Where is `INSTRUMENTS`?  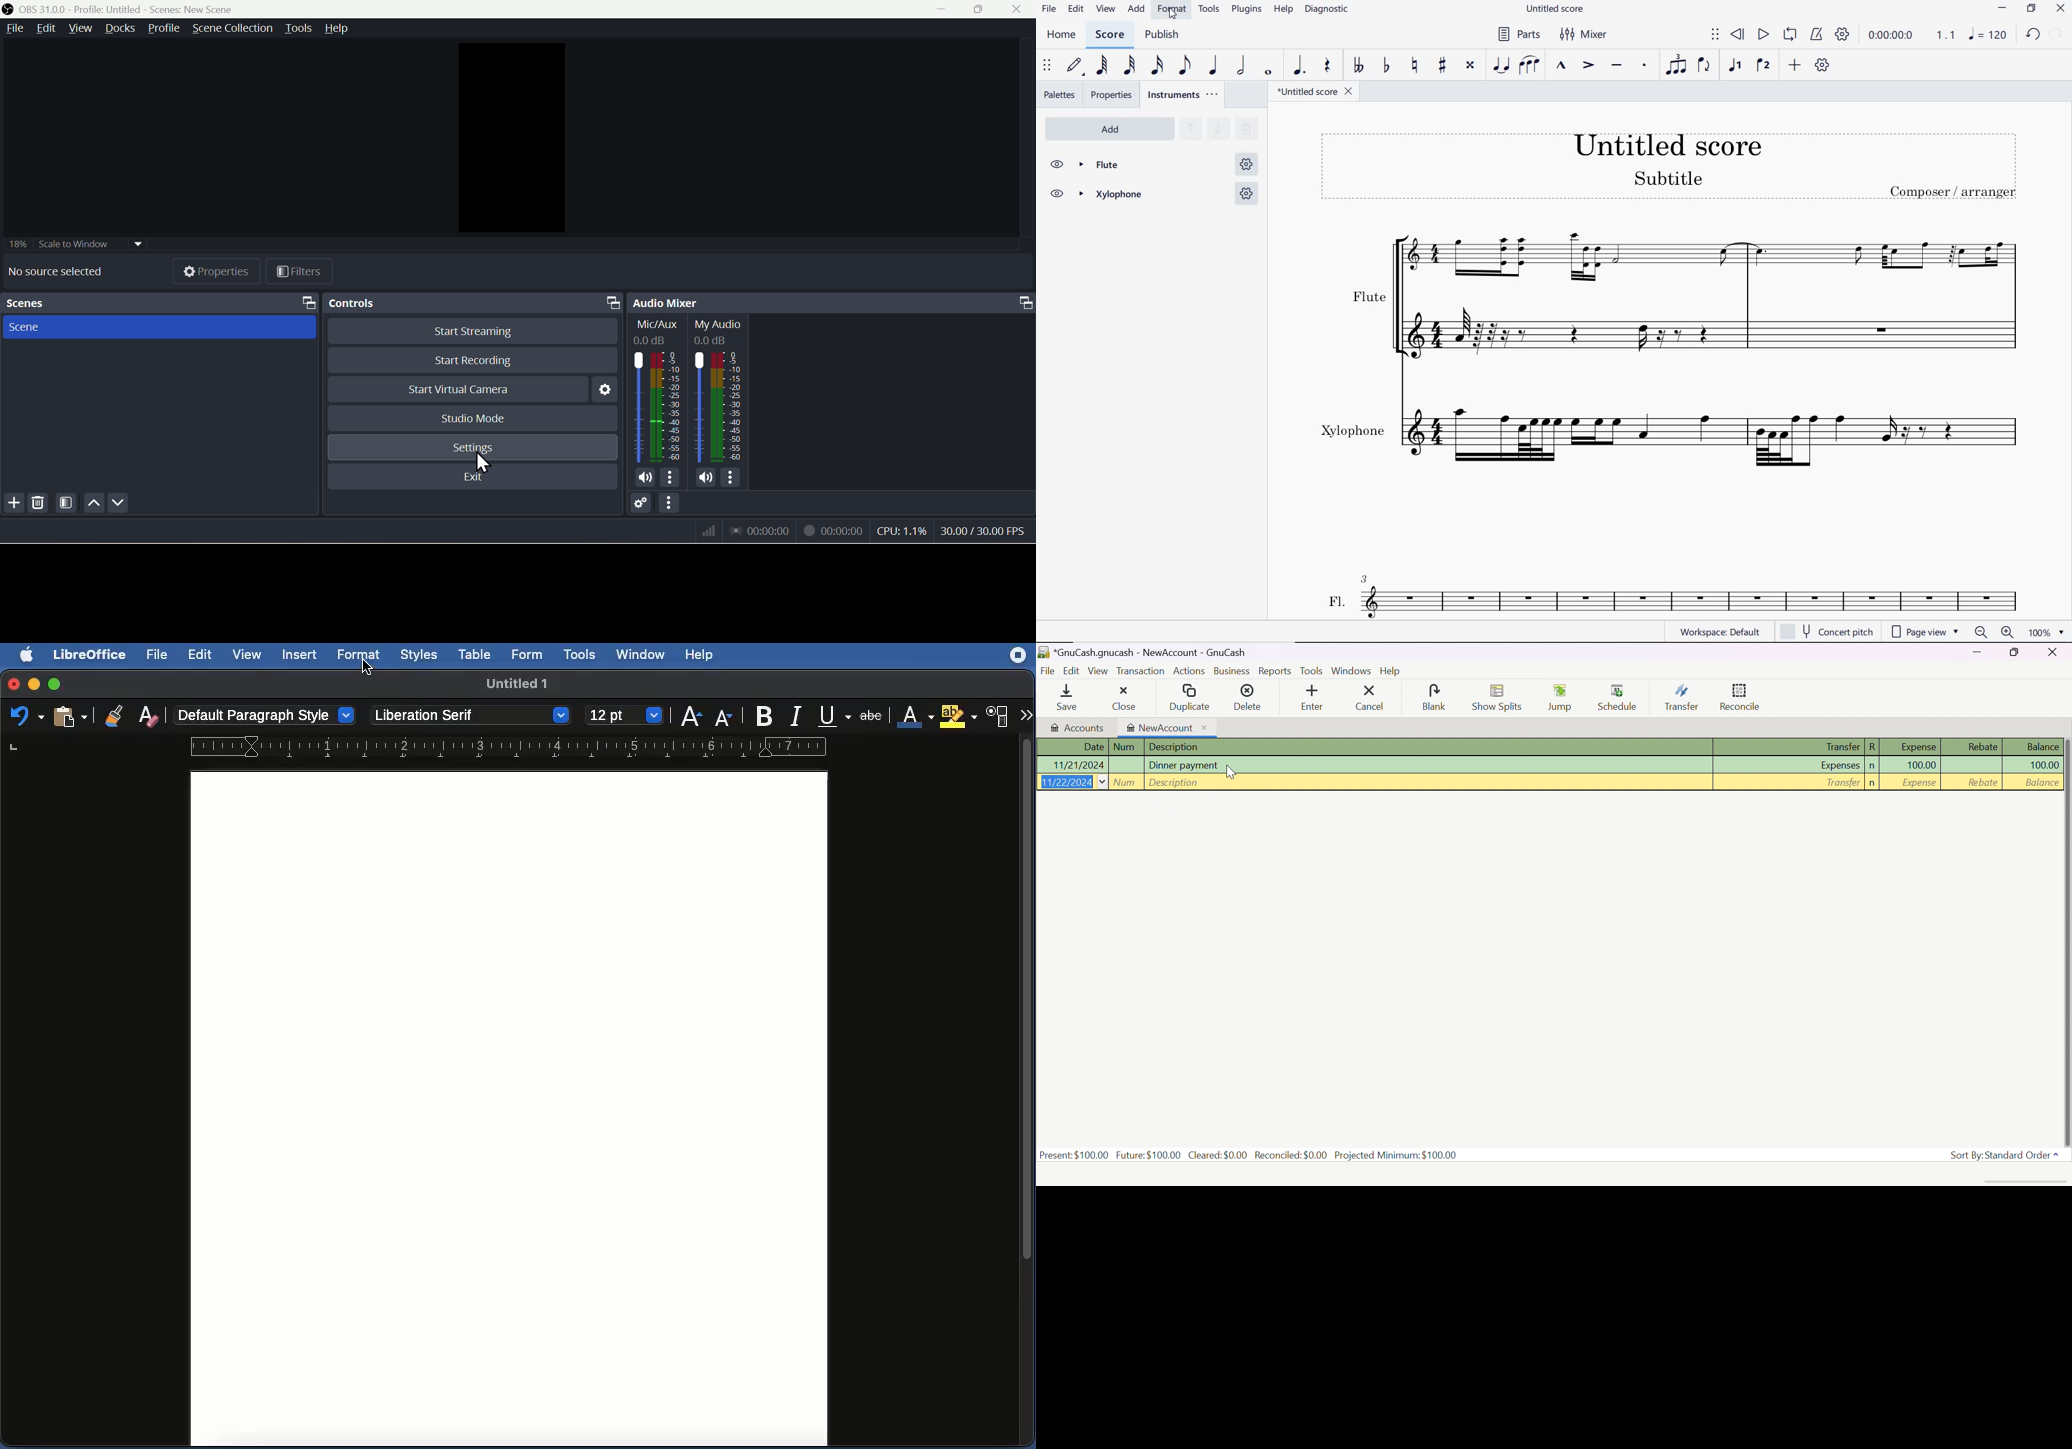
INSTRUMENTS is located at coordinates (1182, 96).